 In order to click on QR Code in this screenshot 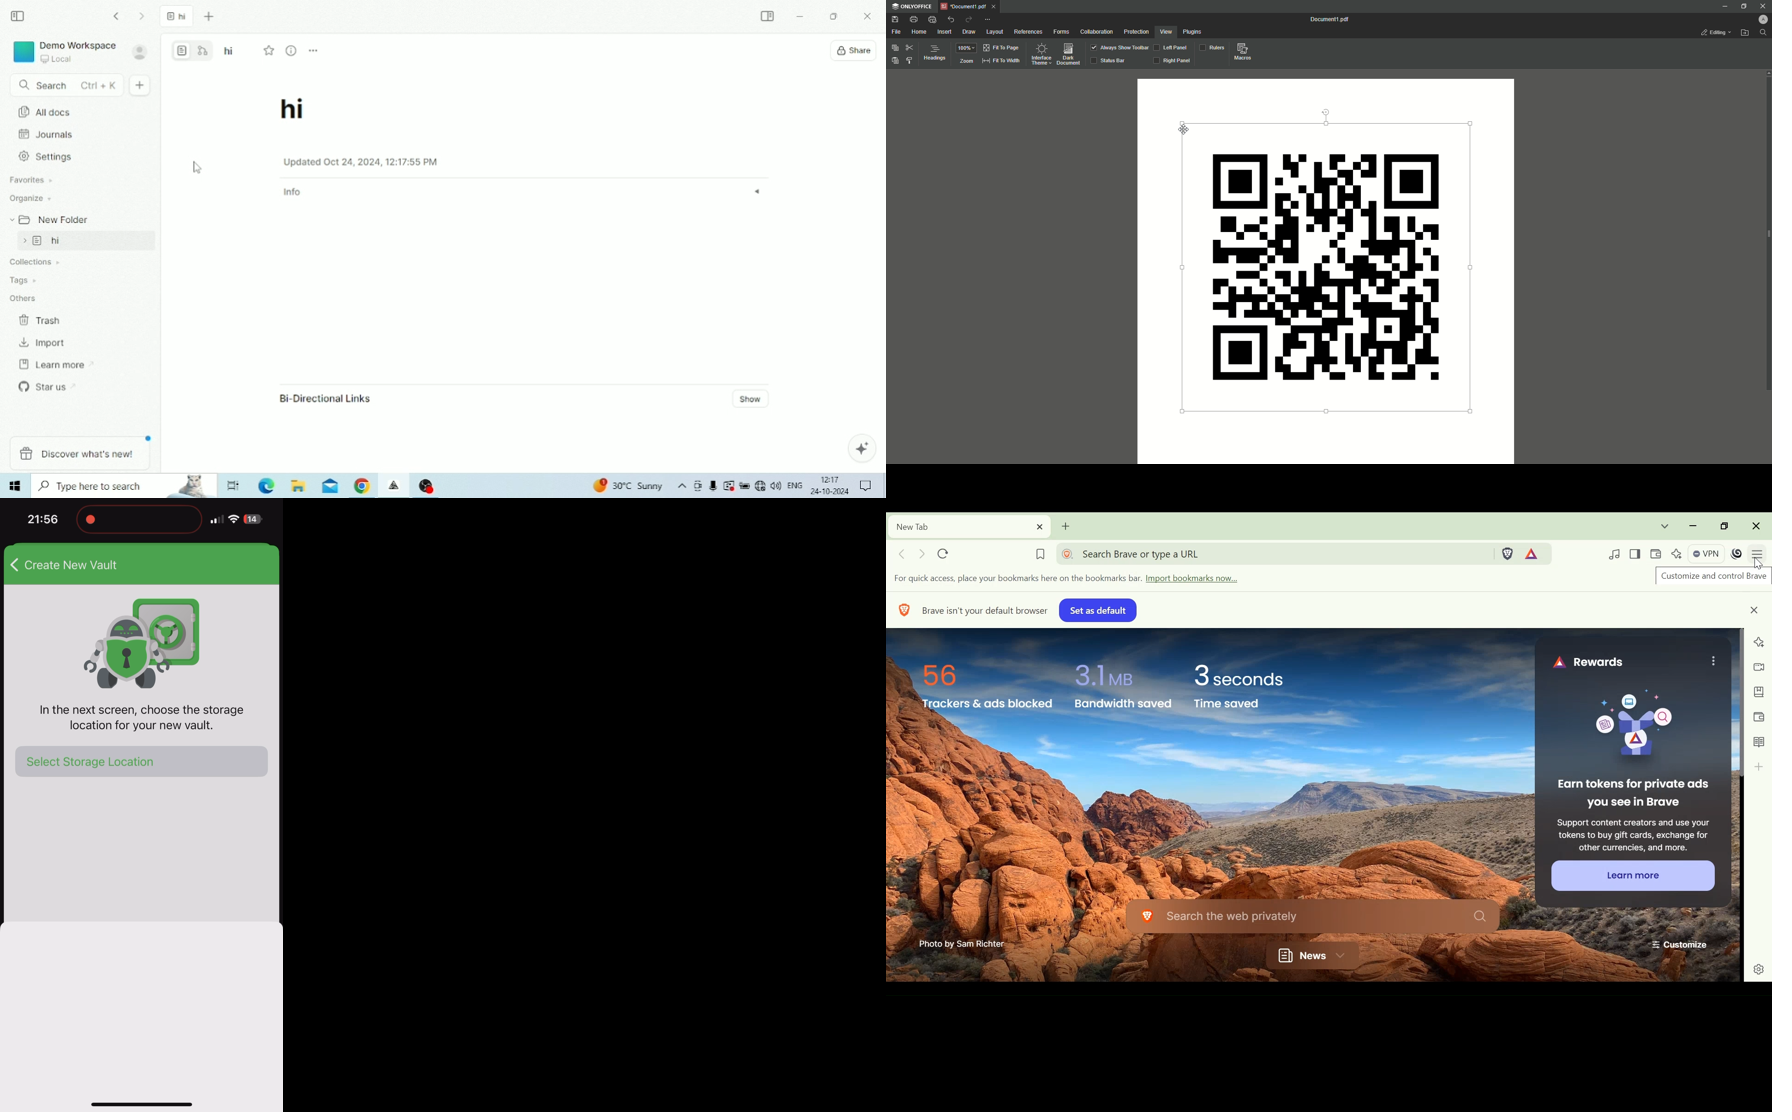, I will do `click(1329, 262)`.